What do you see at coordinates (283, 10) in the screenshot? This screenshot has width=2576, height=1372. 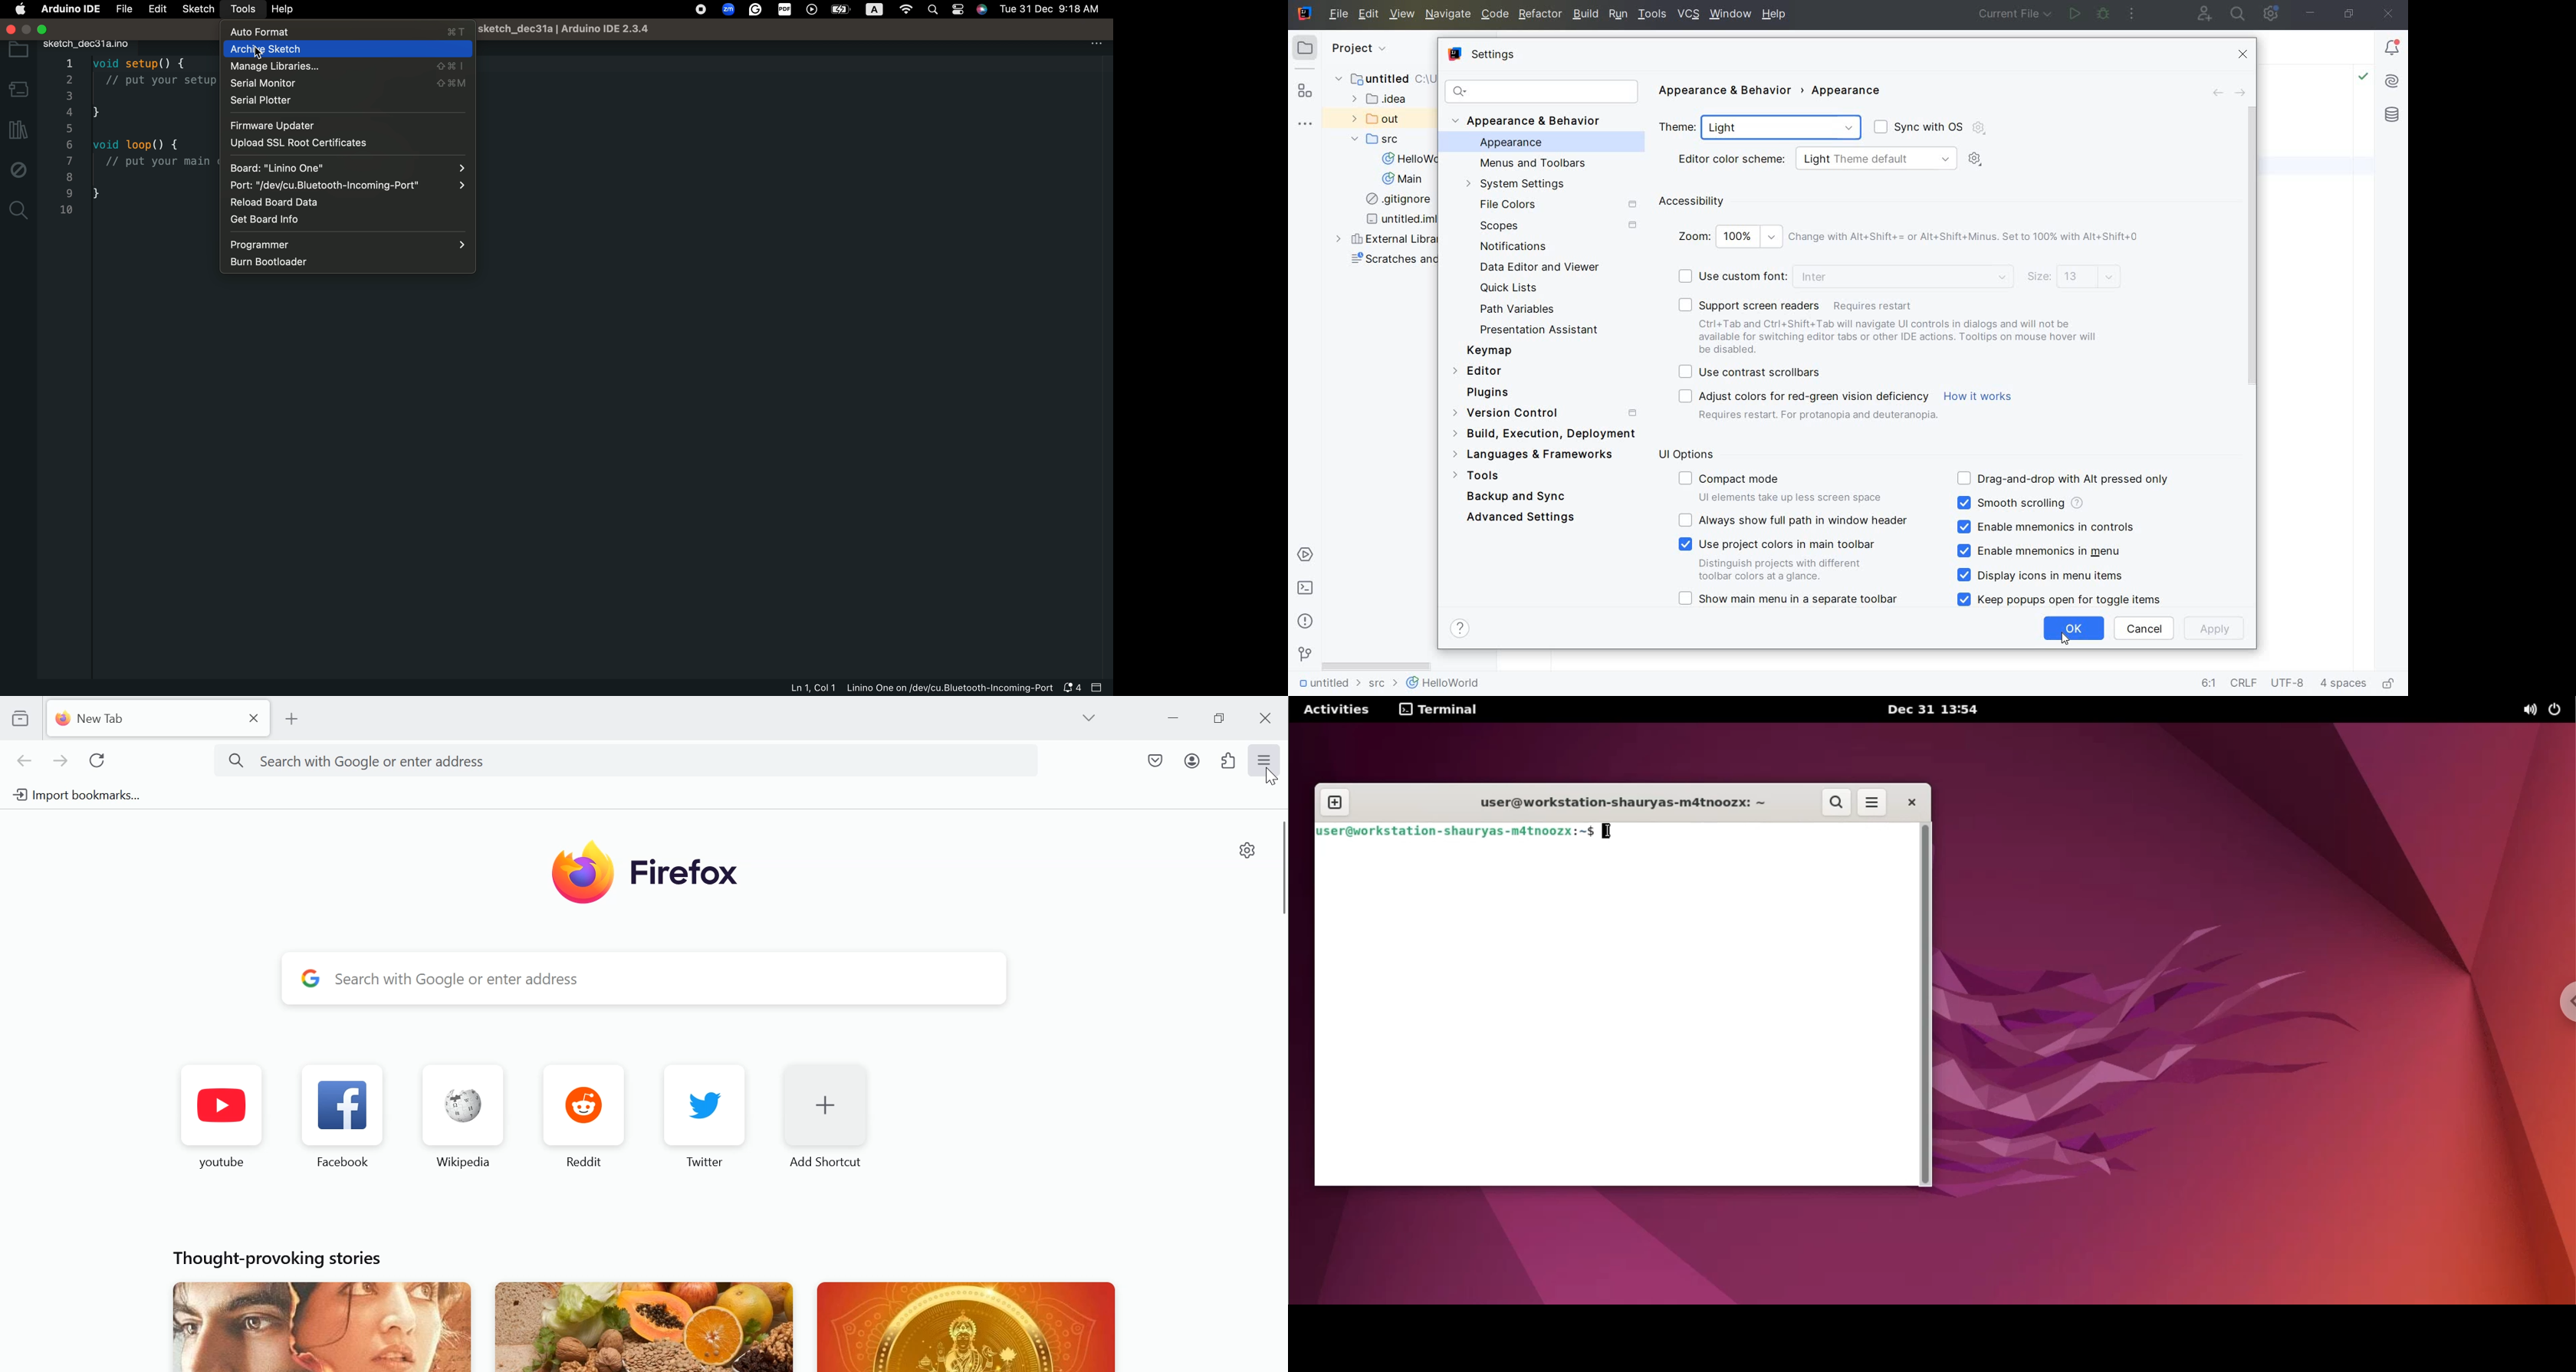 I see `help` at bounding box center [283, 10].